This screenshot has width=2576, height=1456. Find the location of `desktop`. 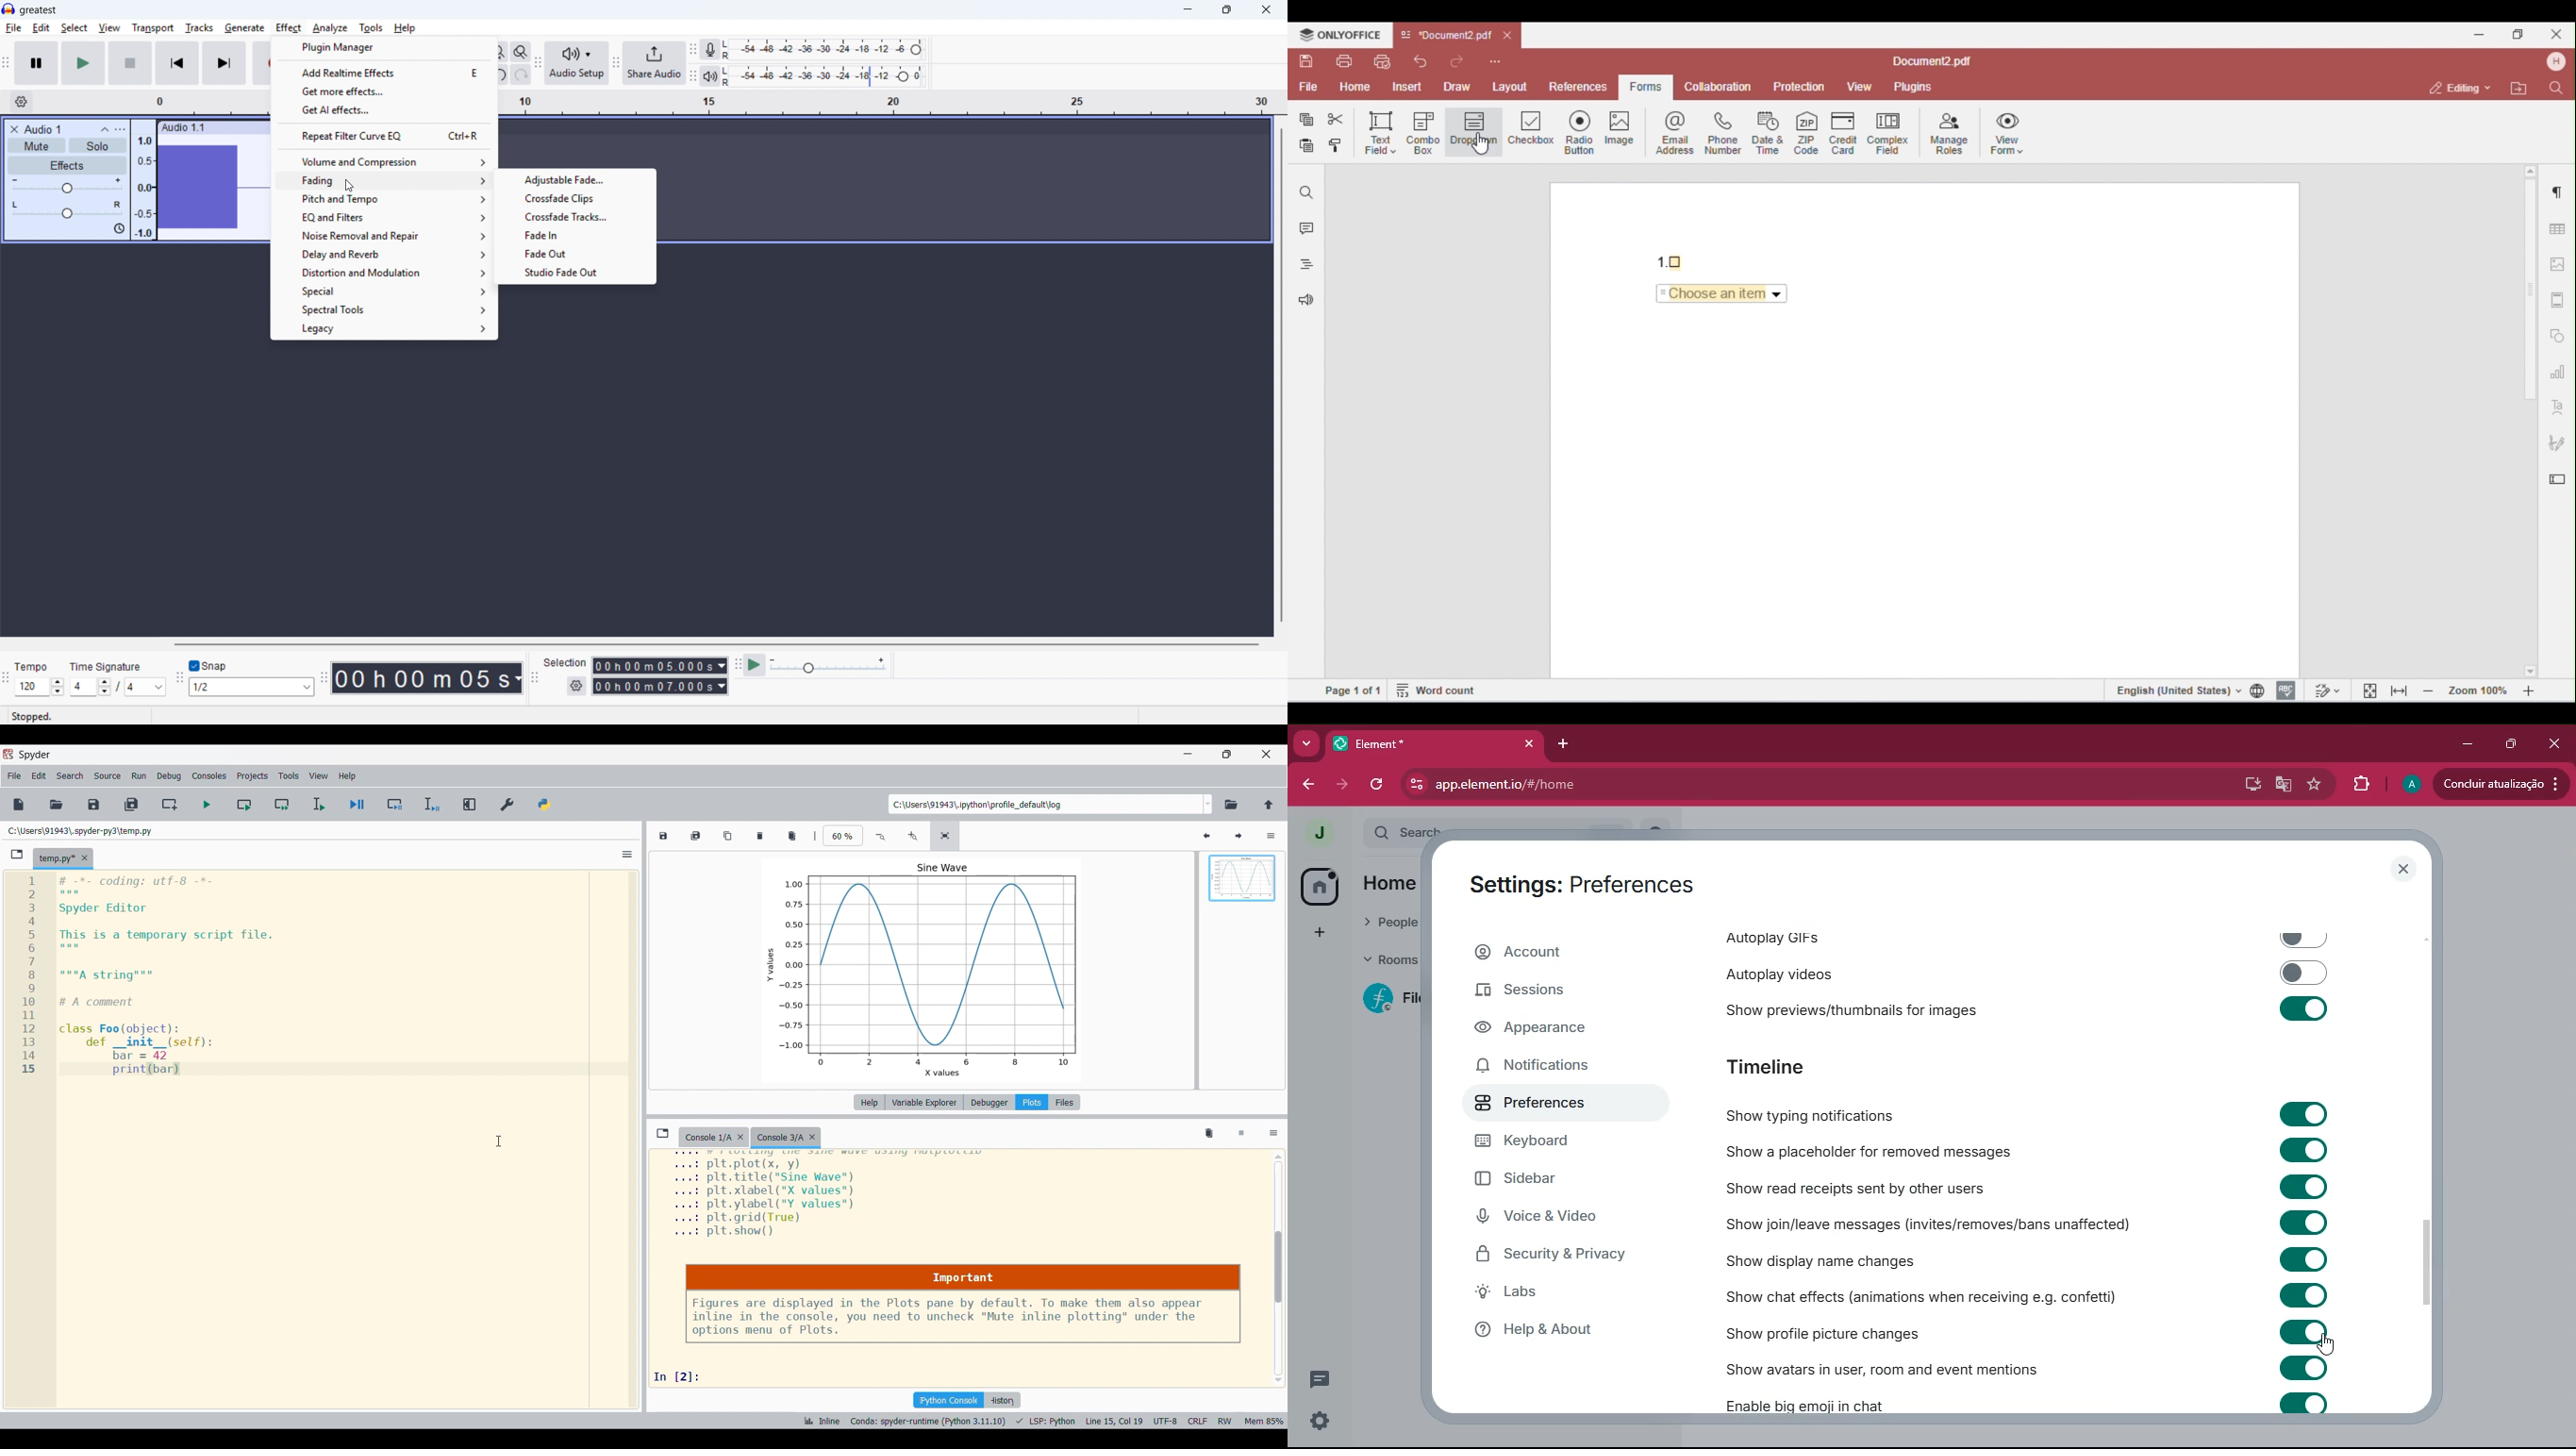

desktop is located at coordinates (2249, 784).